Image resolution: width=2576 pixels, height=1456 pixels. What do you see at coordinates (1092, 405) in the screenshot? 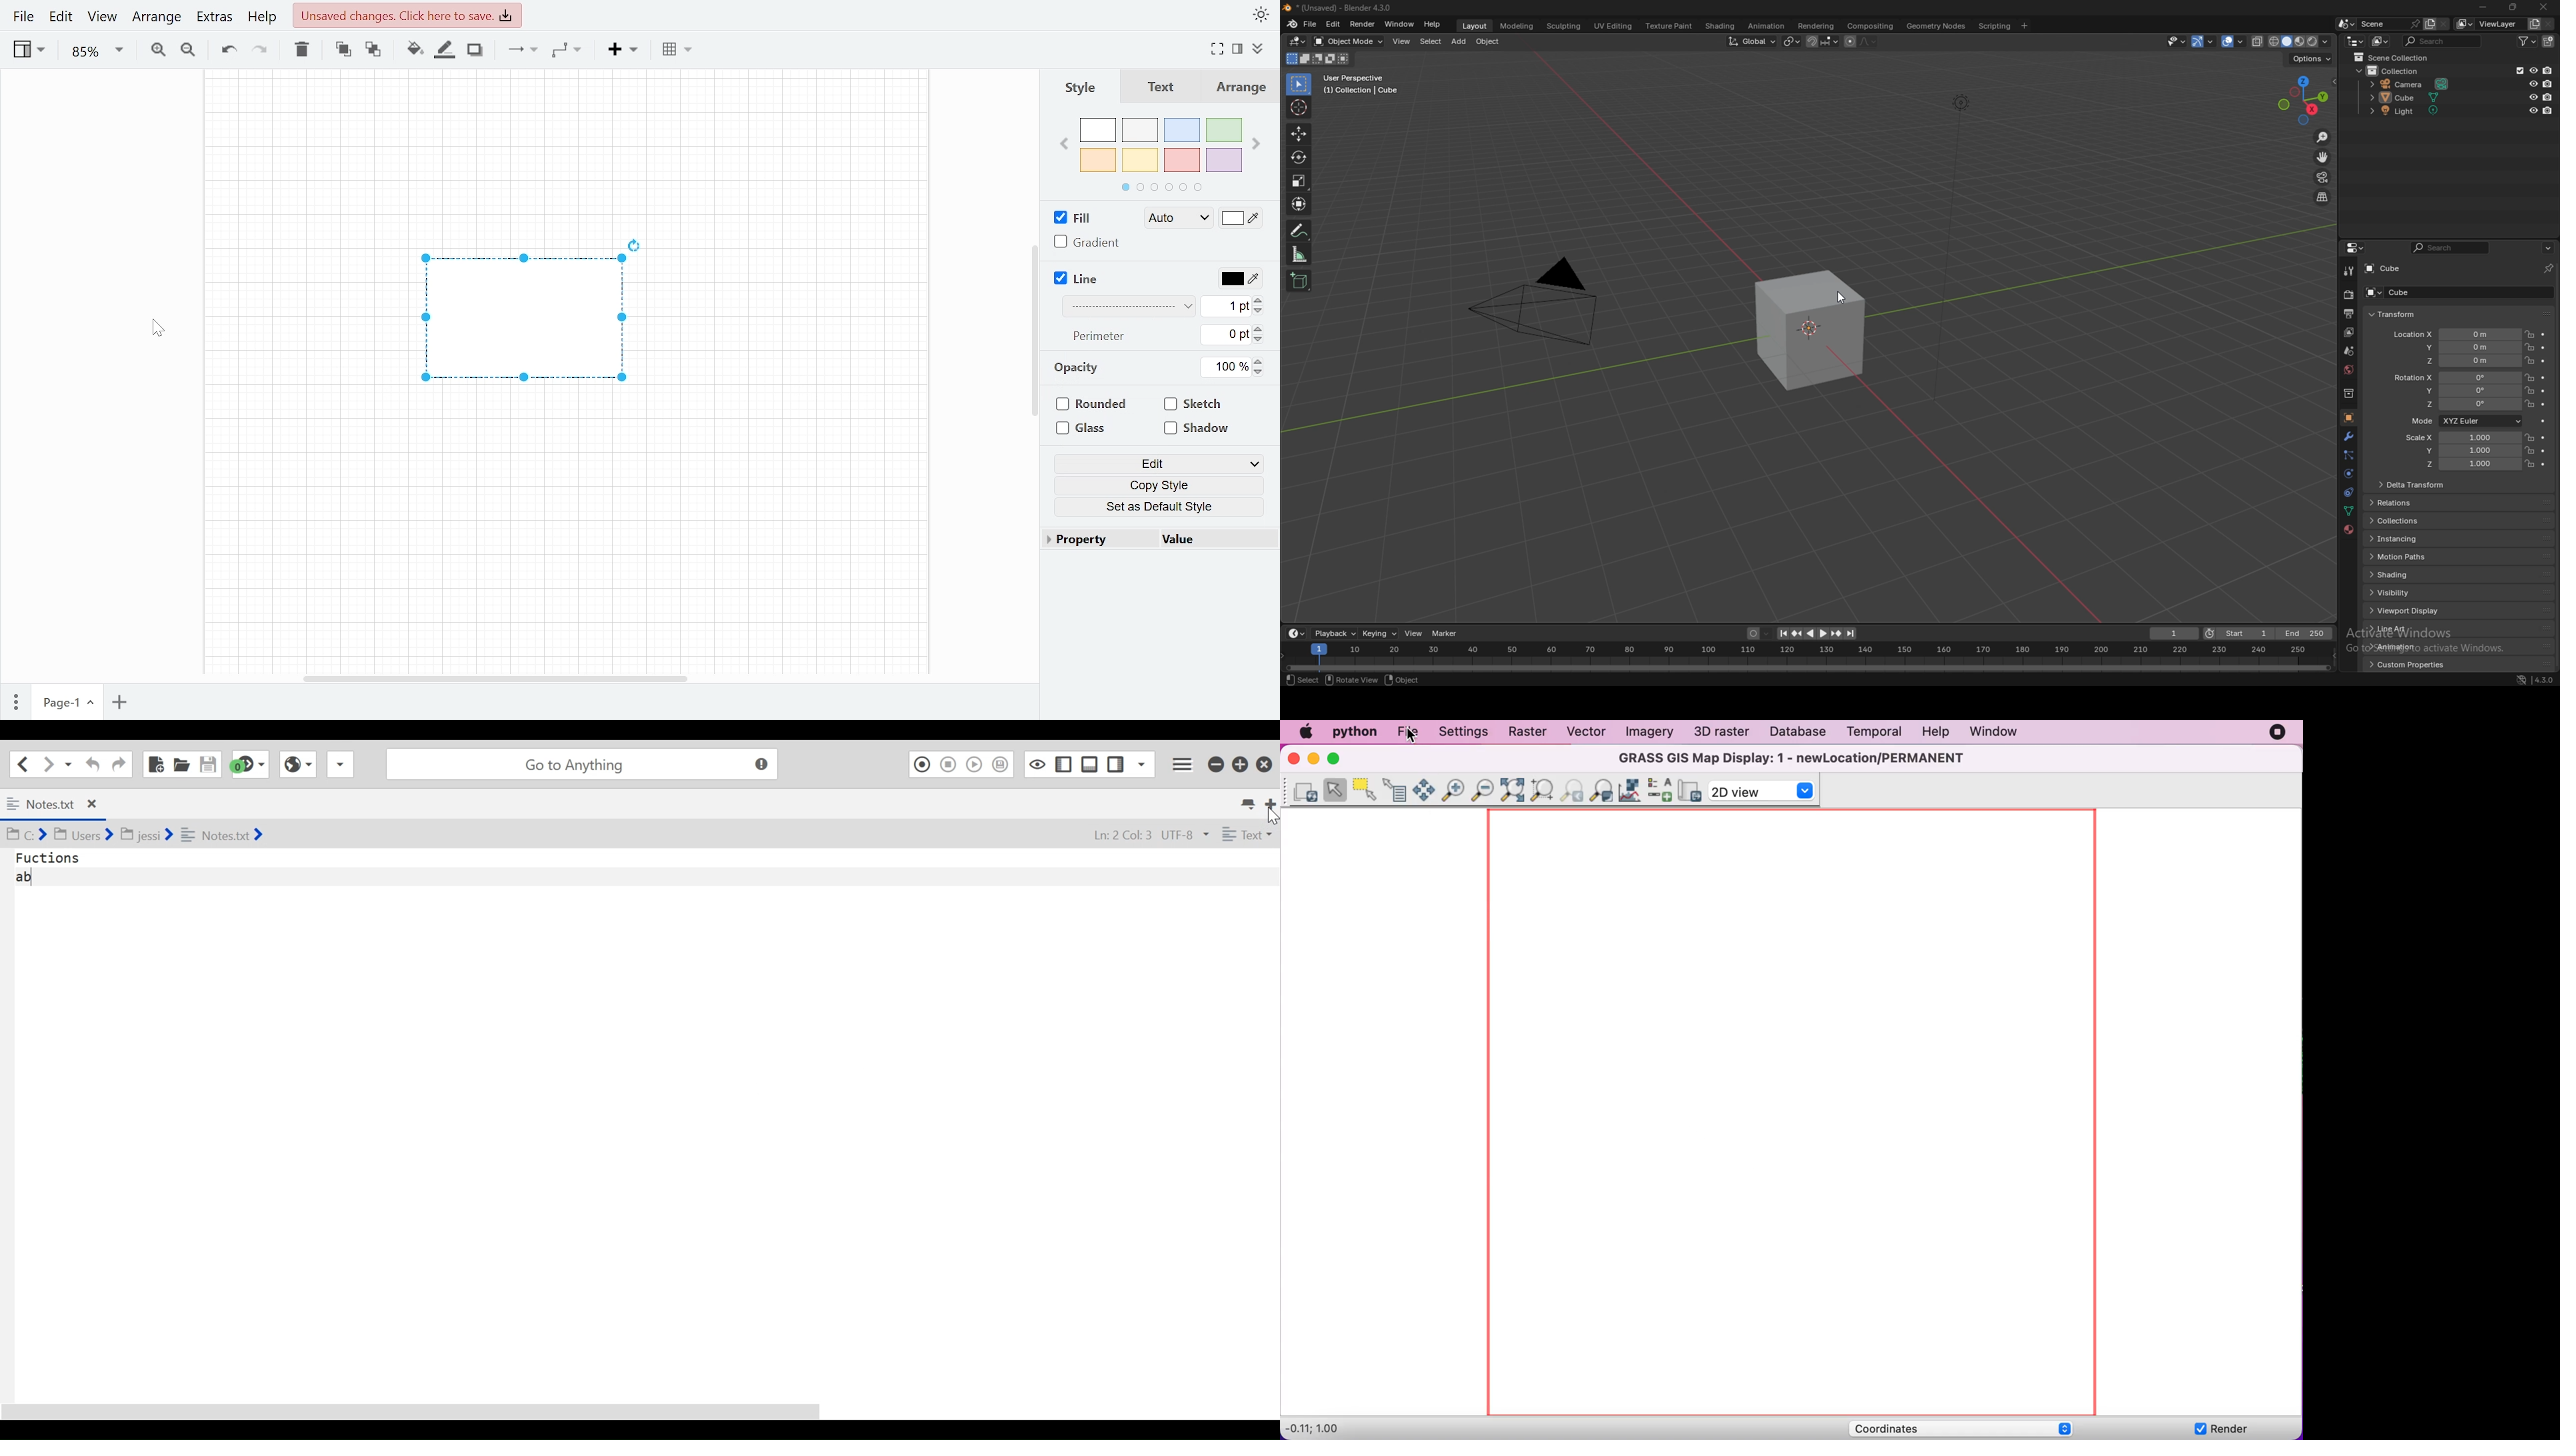
I see `Rounded` at bounding box center [1092, 405].